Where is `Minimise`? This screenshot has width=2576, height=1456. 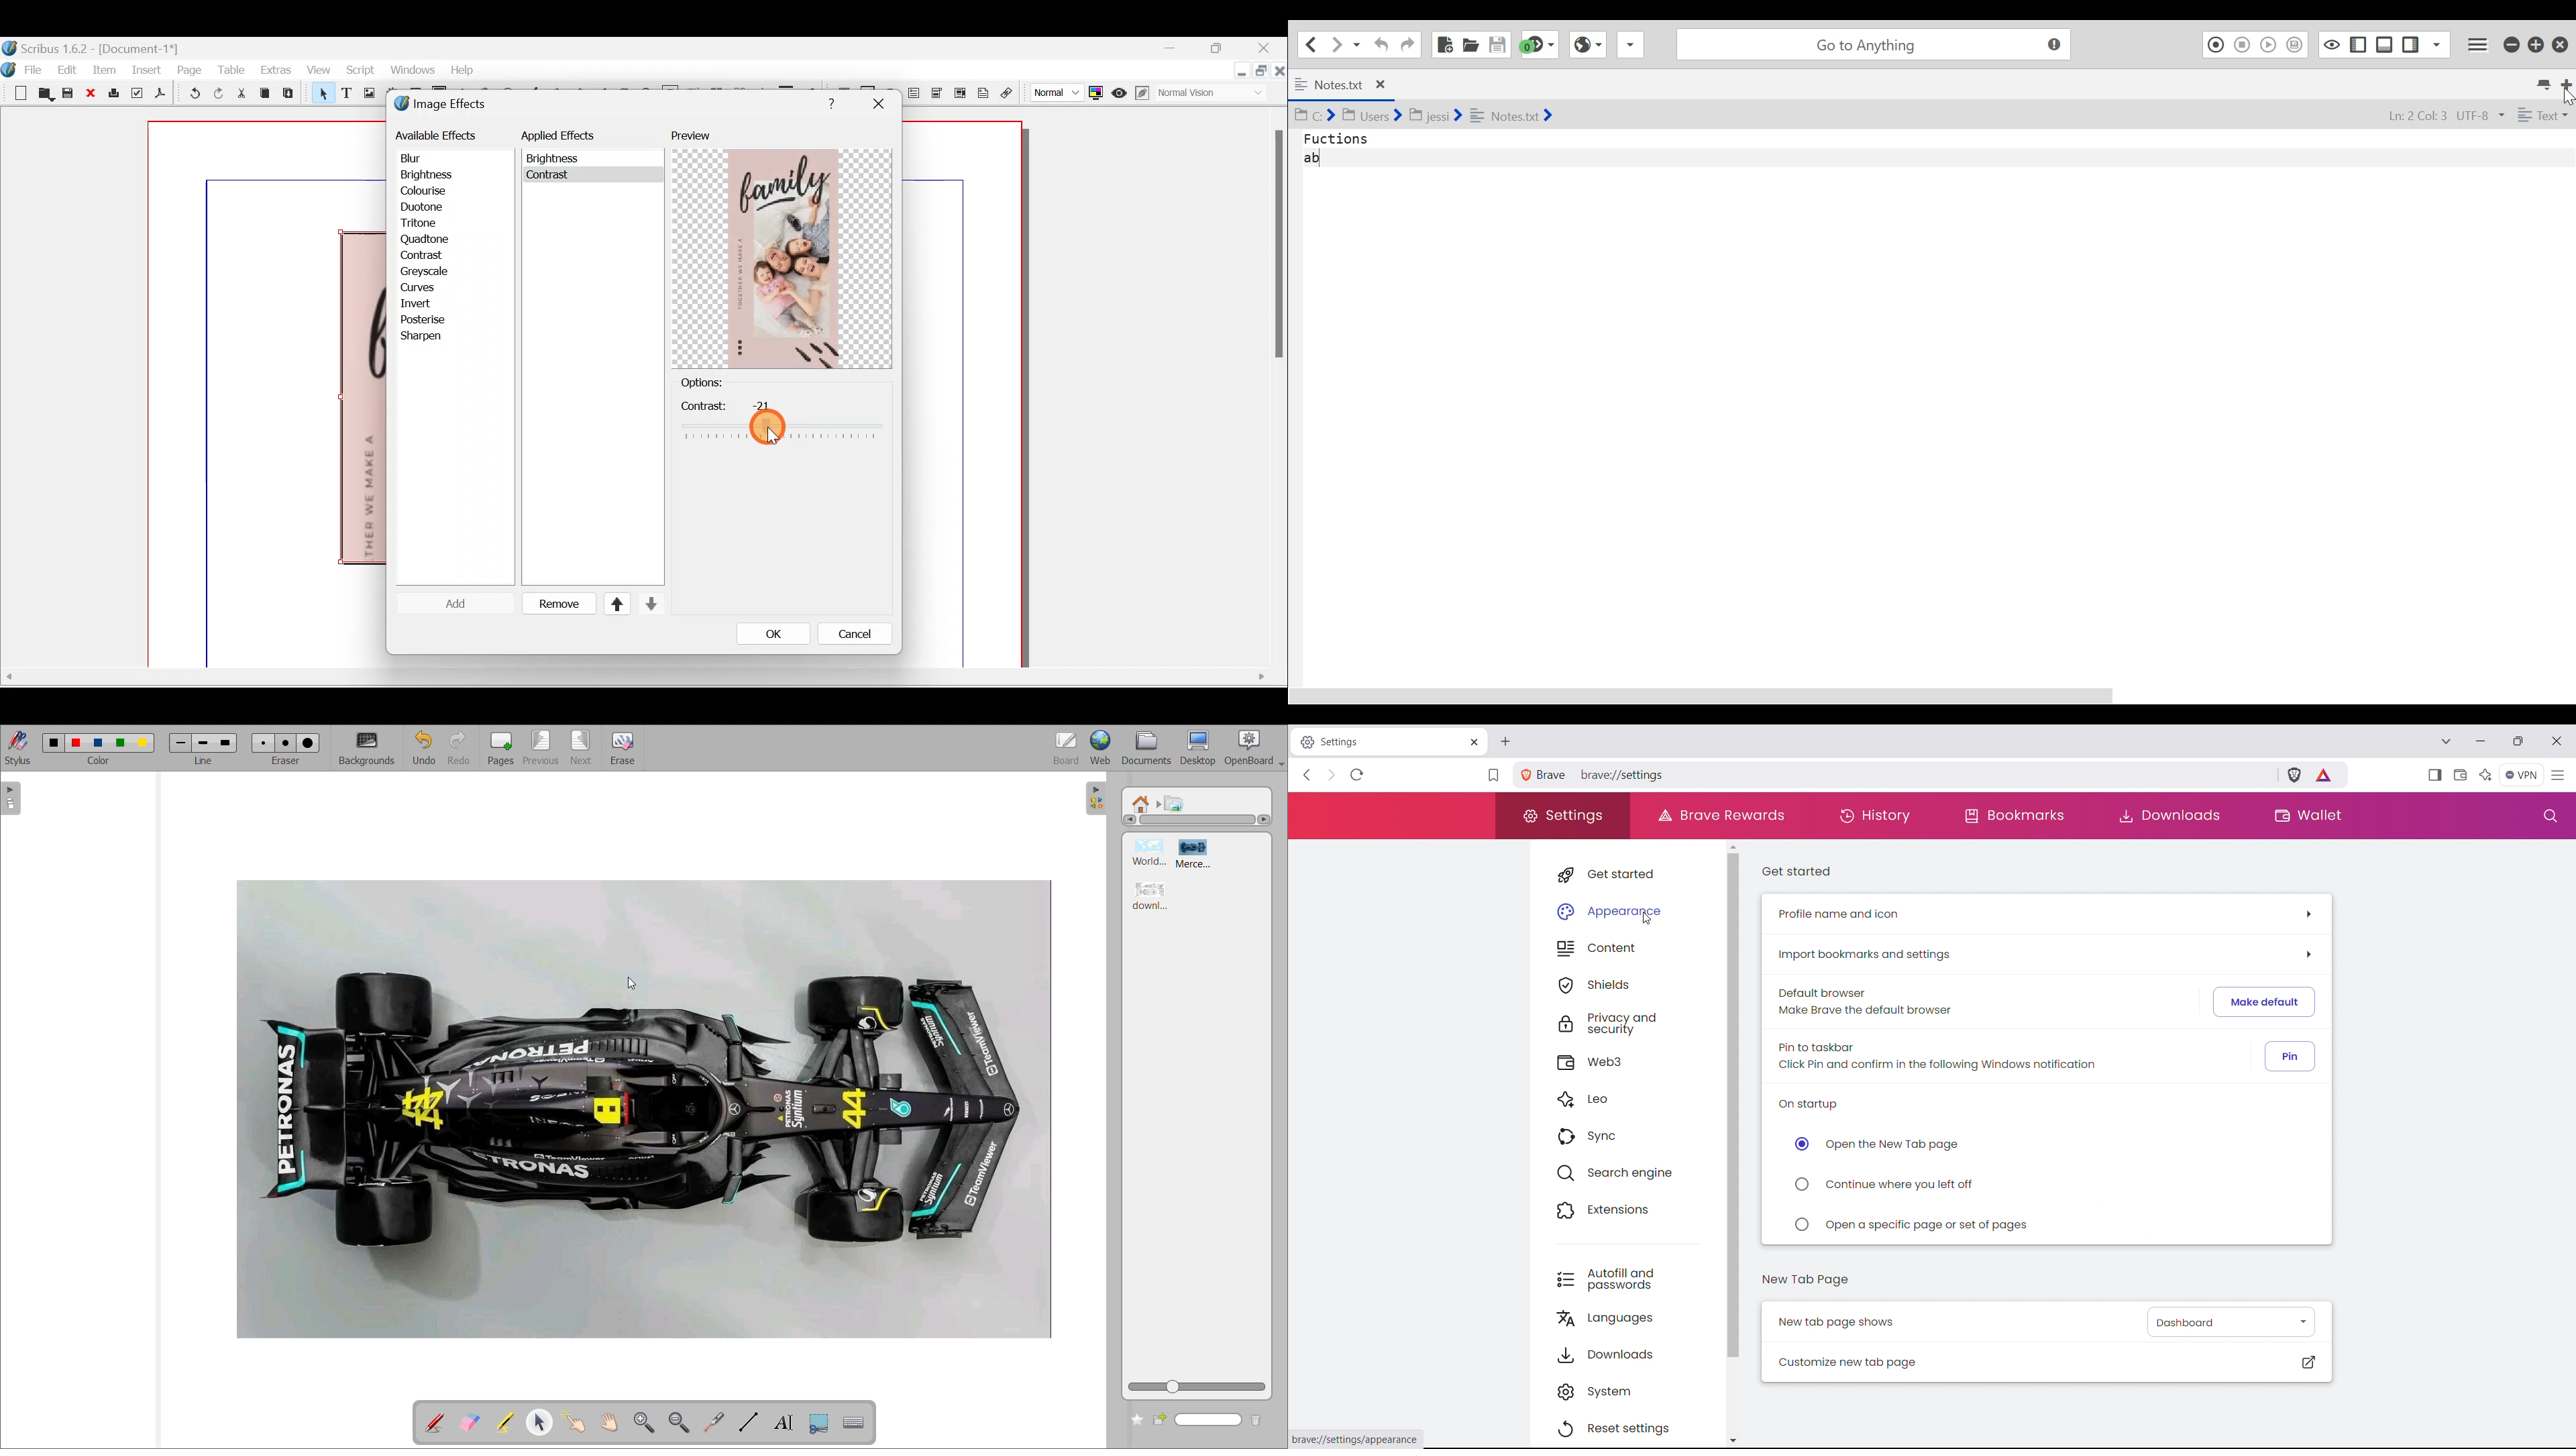
Minimise is located at coordinates (1181, 52).